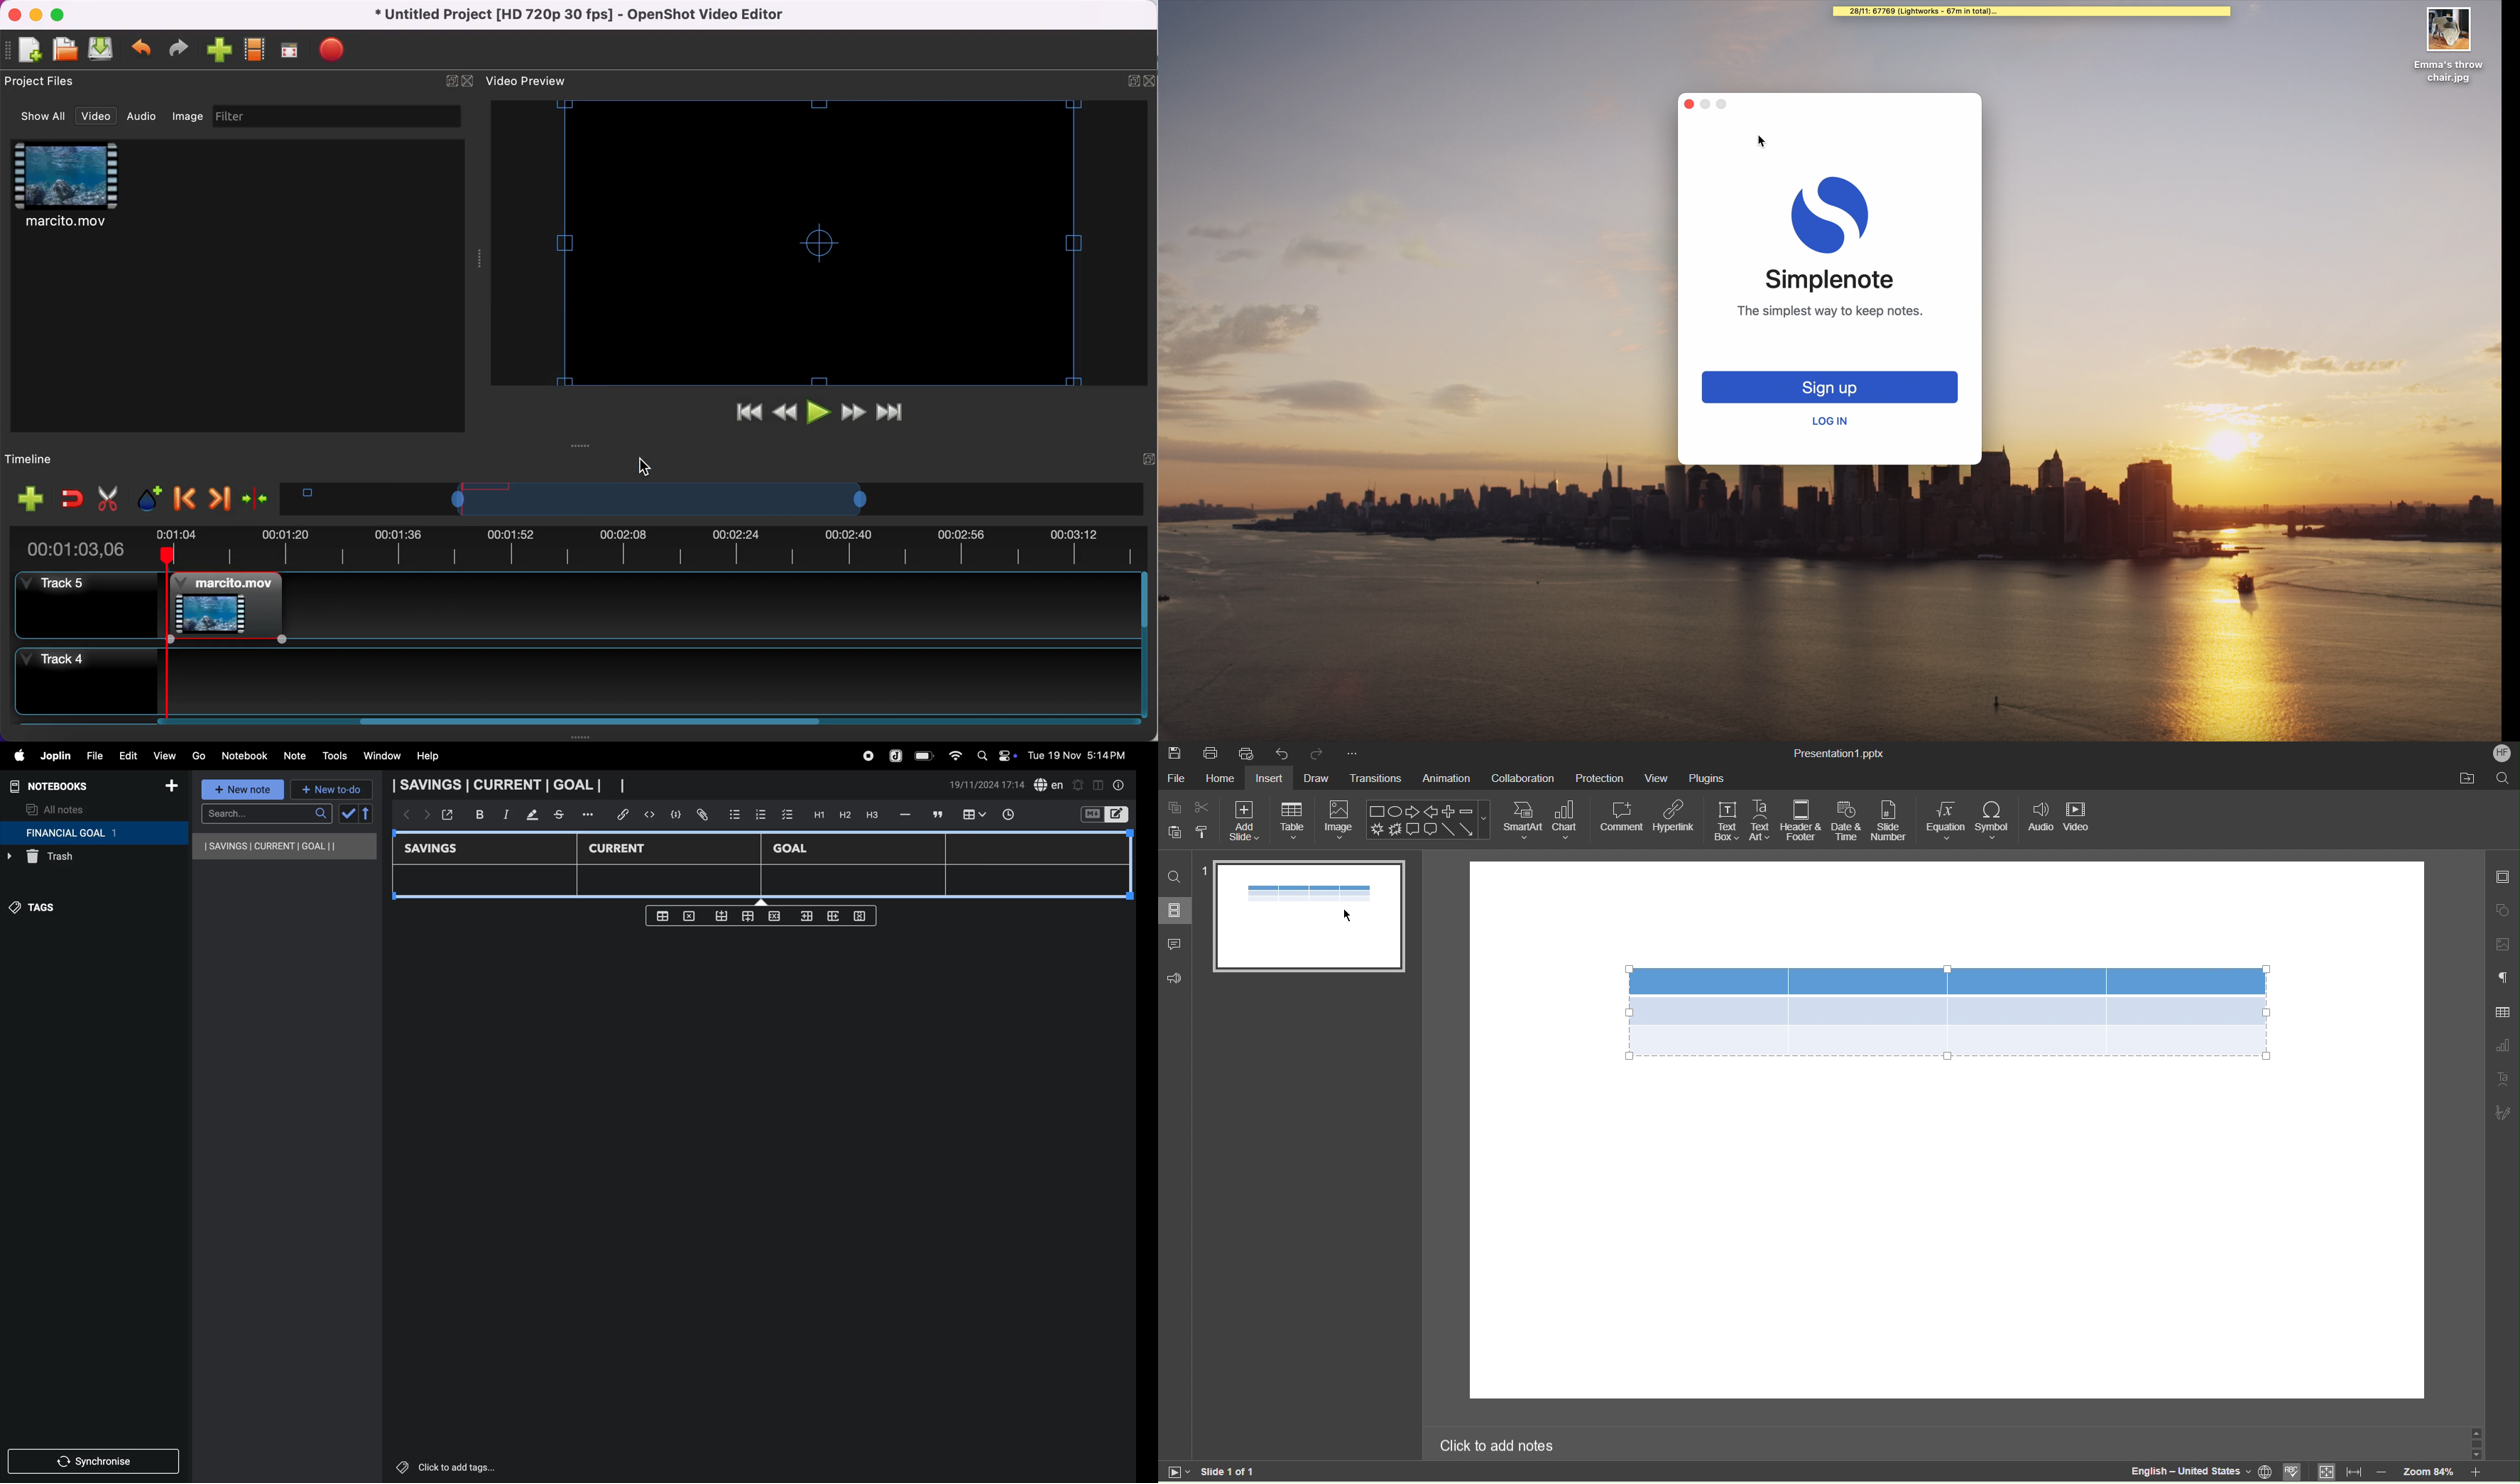 Image resolution: width=2520 pixels, height=1484 pixels. I want to click on heading 3, so click(873, 815).